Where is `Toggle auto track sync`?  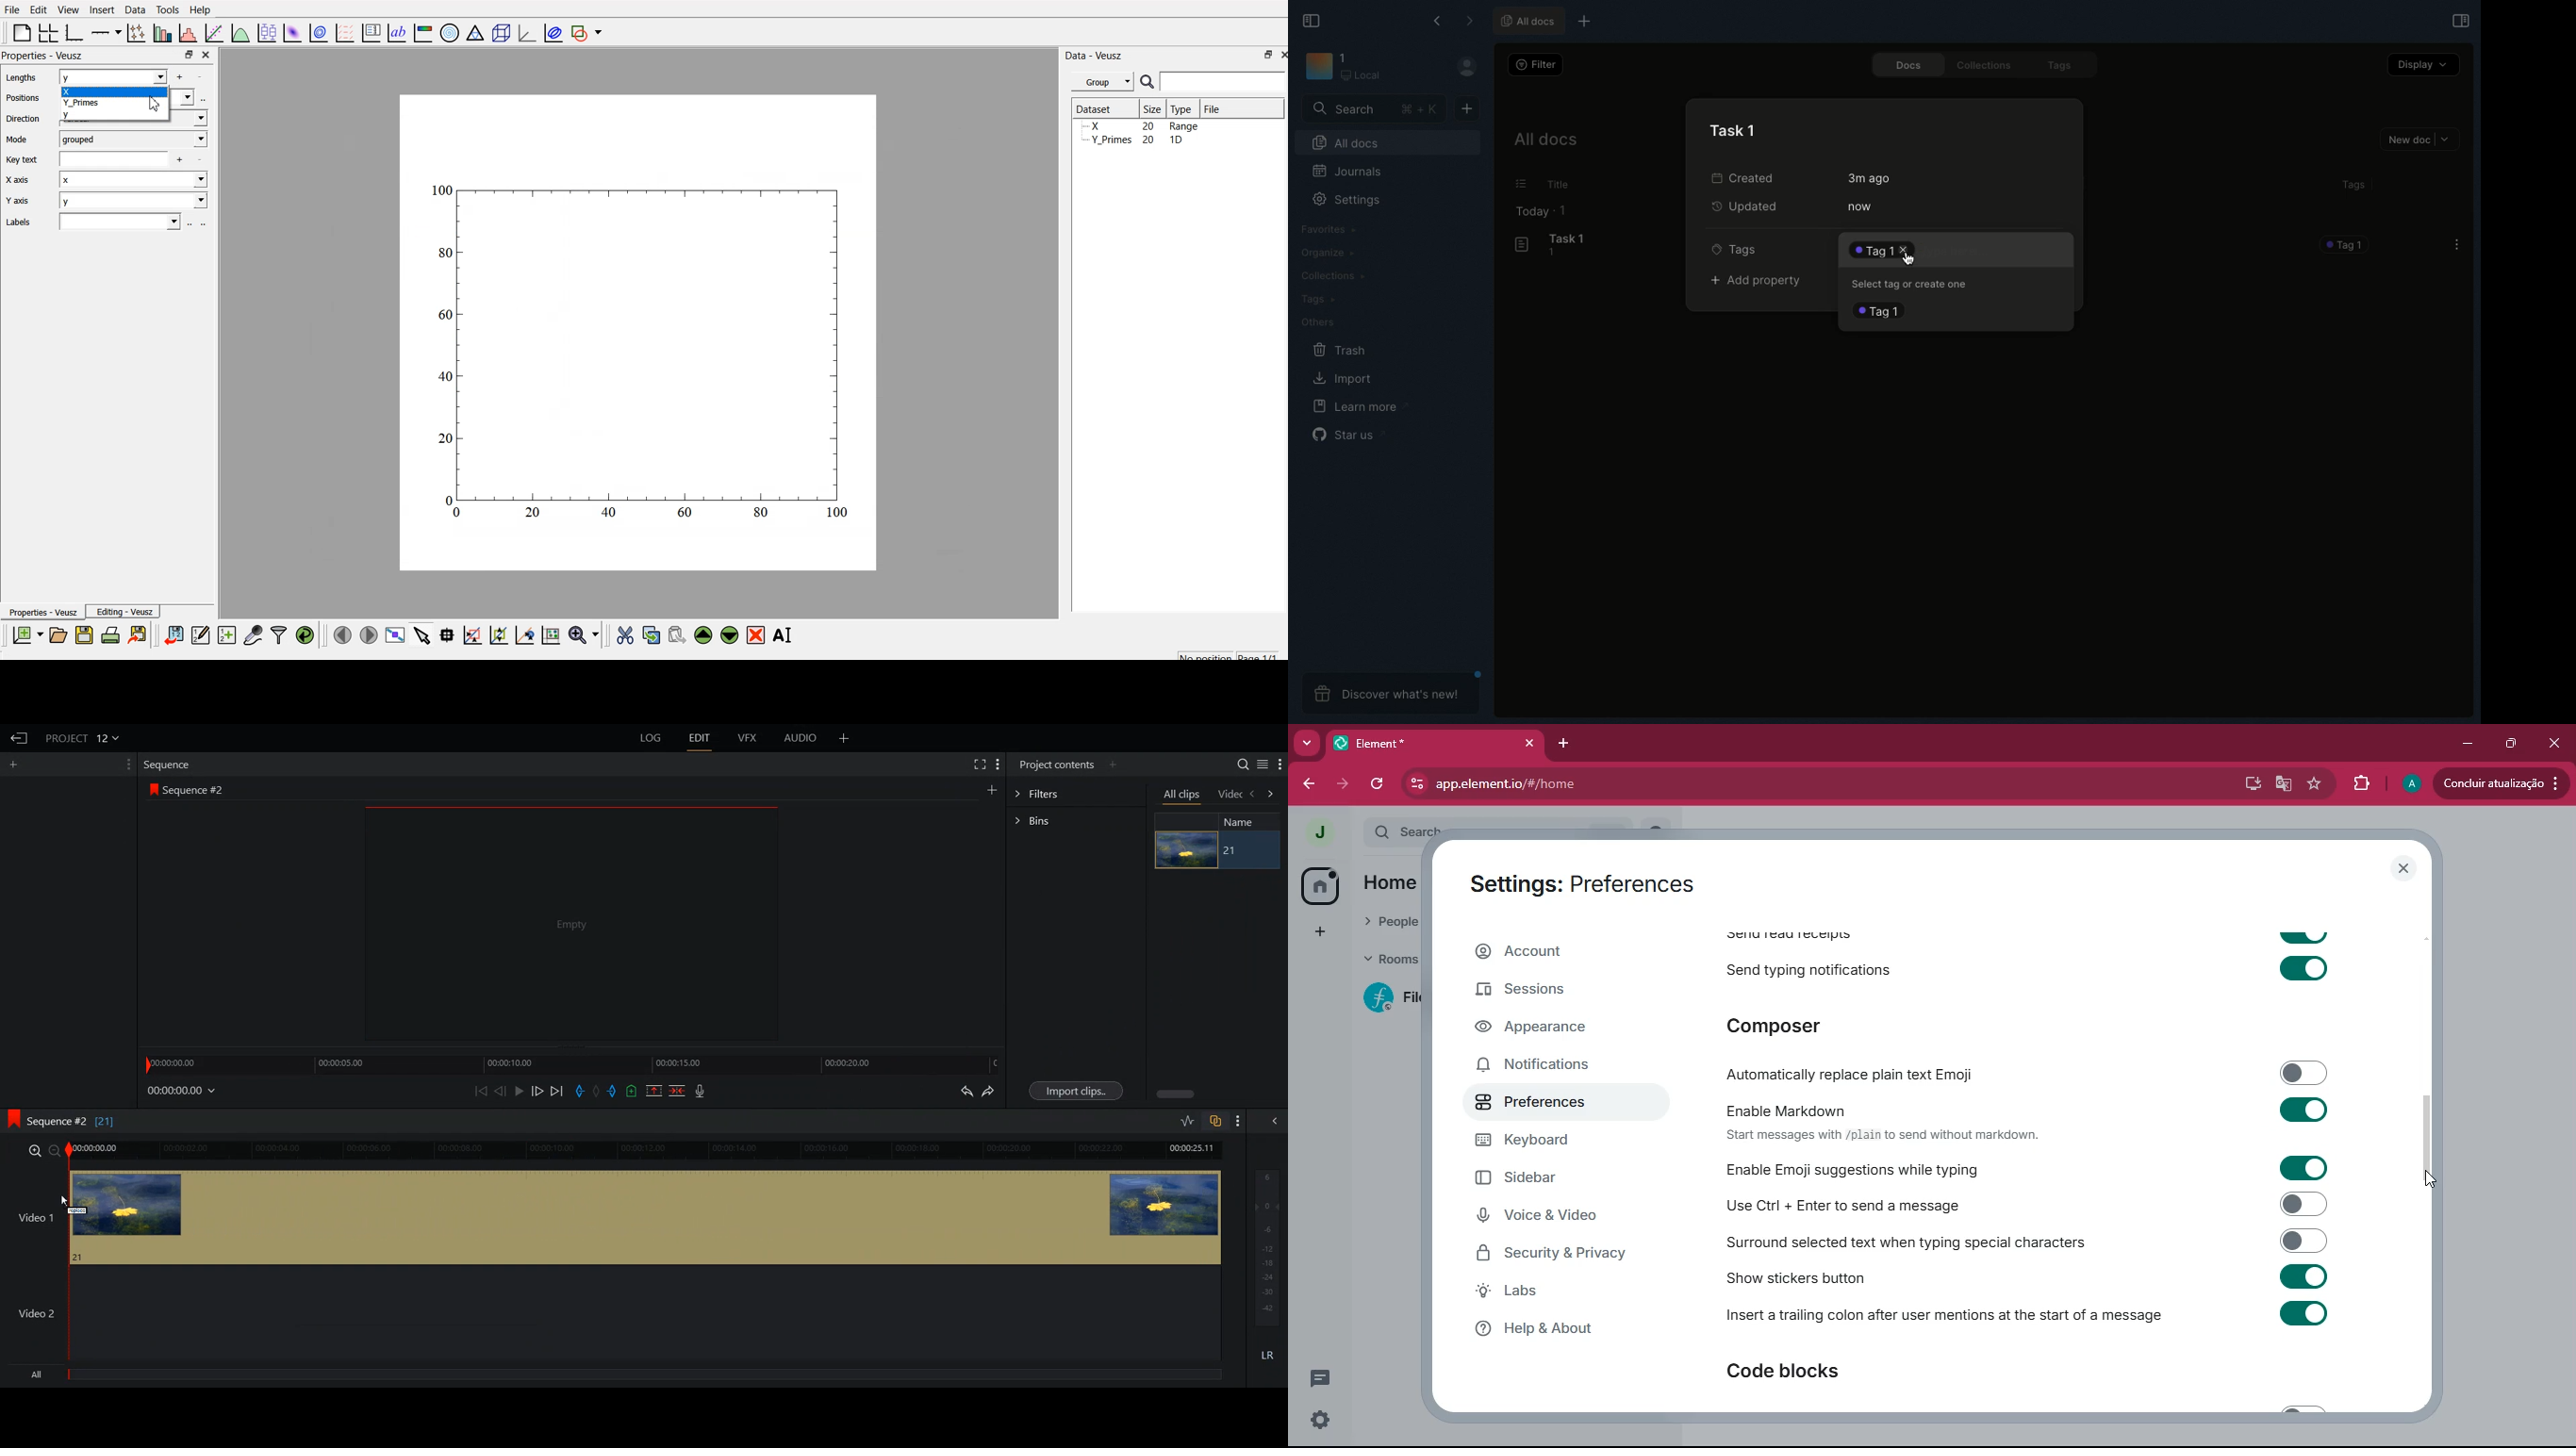
Toggle auto track sync is located at coordinates (1215, 1121).